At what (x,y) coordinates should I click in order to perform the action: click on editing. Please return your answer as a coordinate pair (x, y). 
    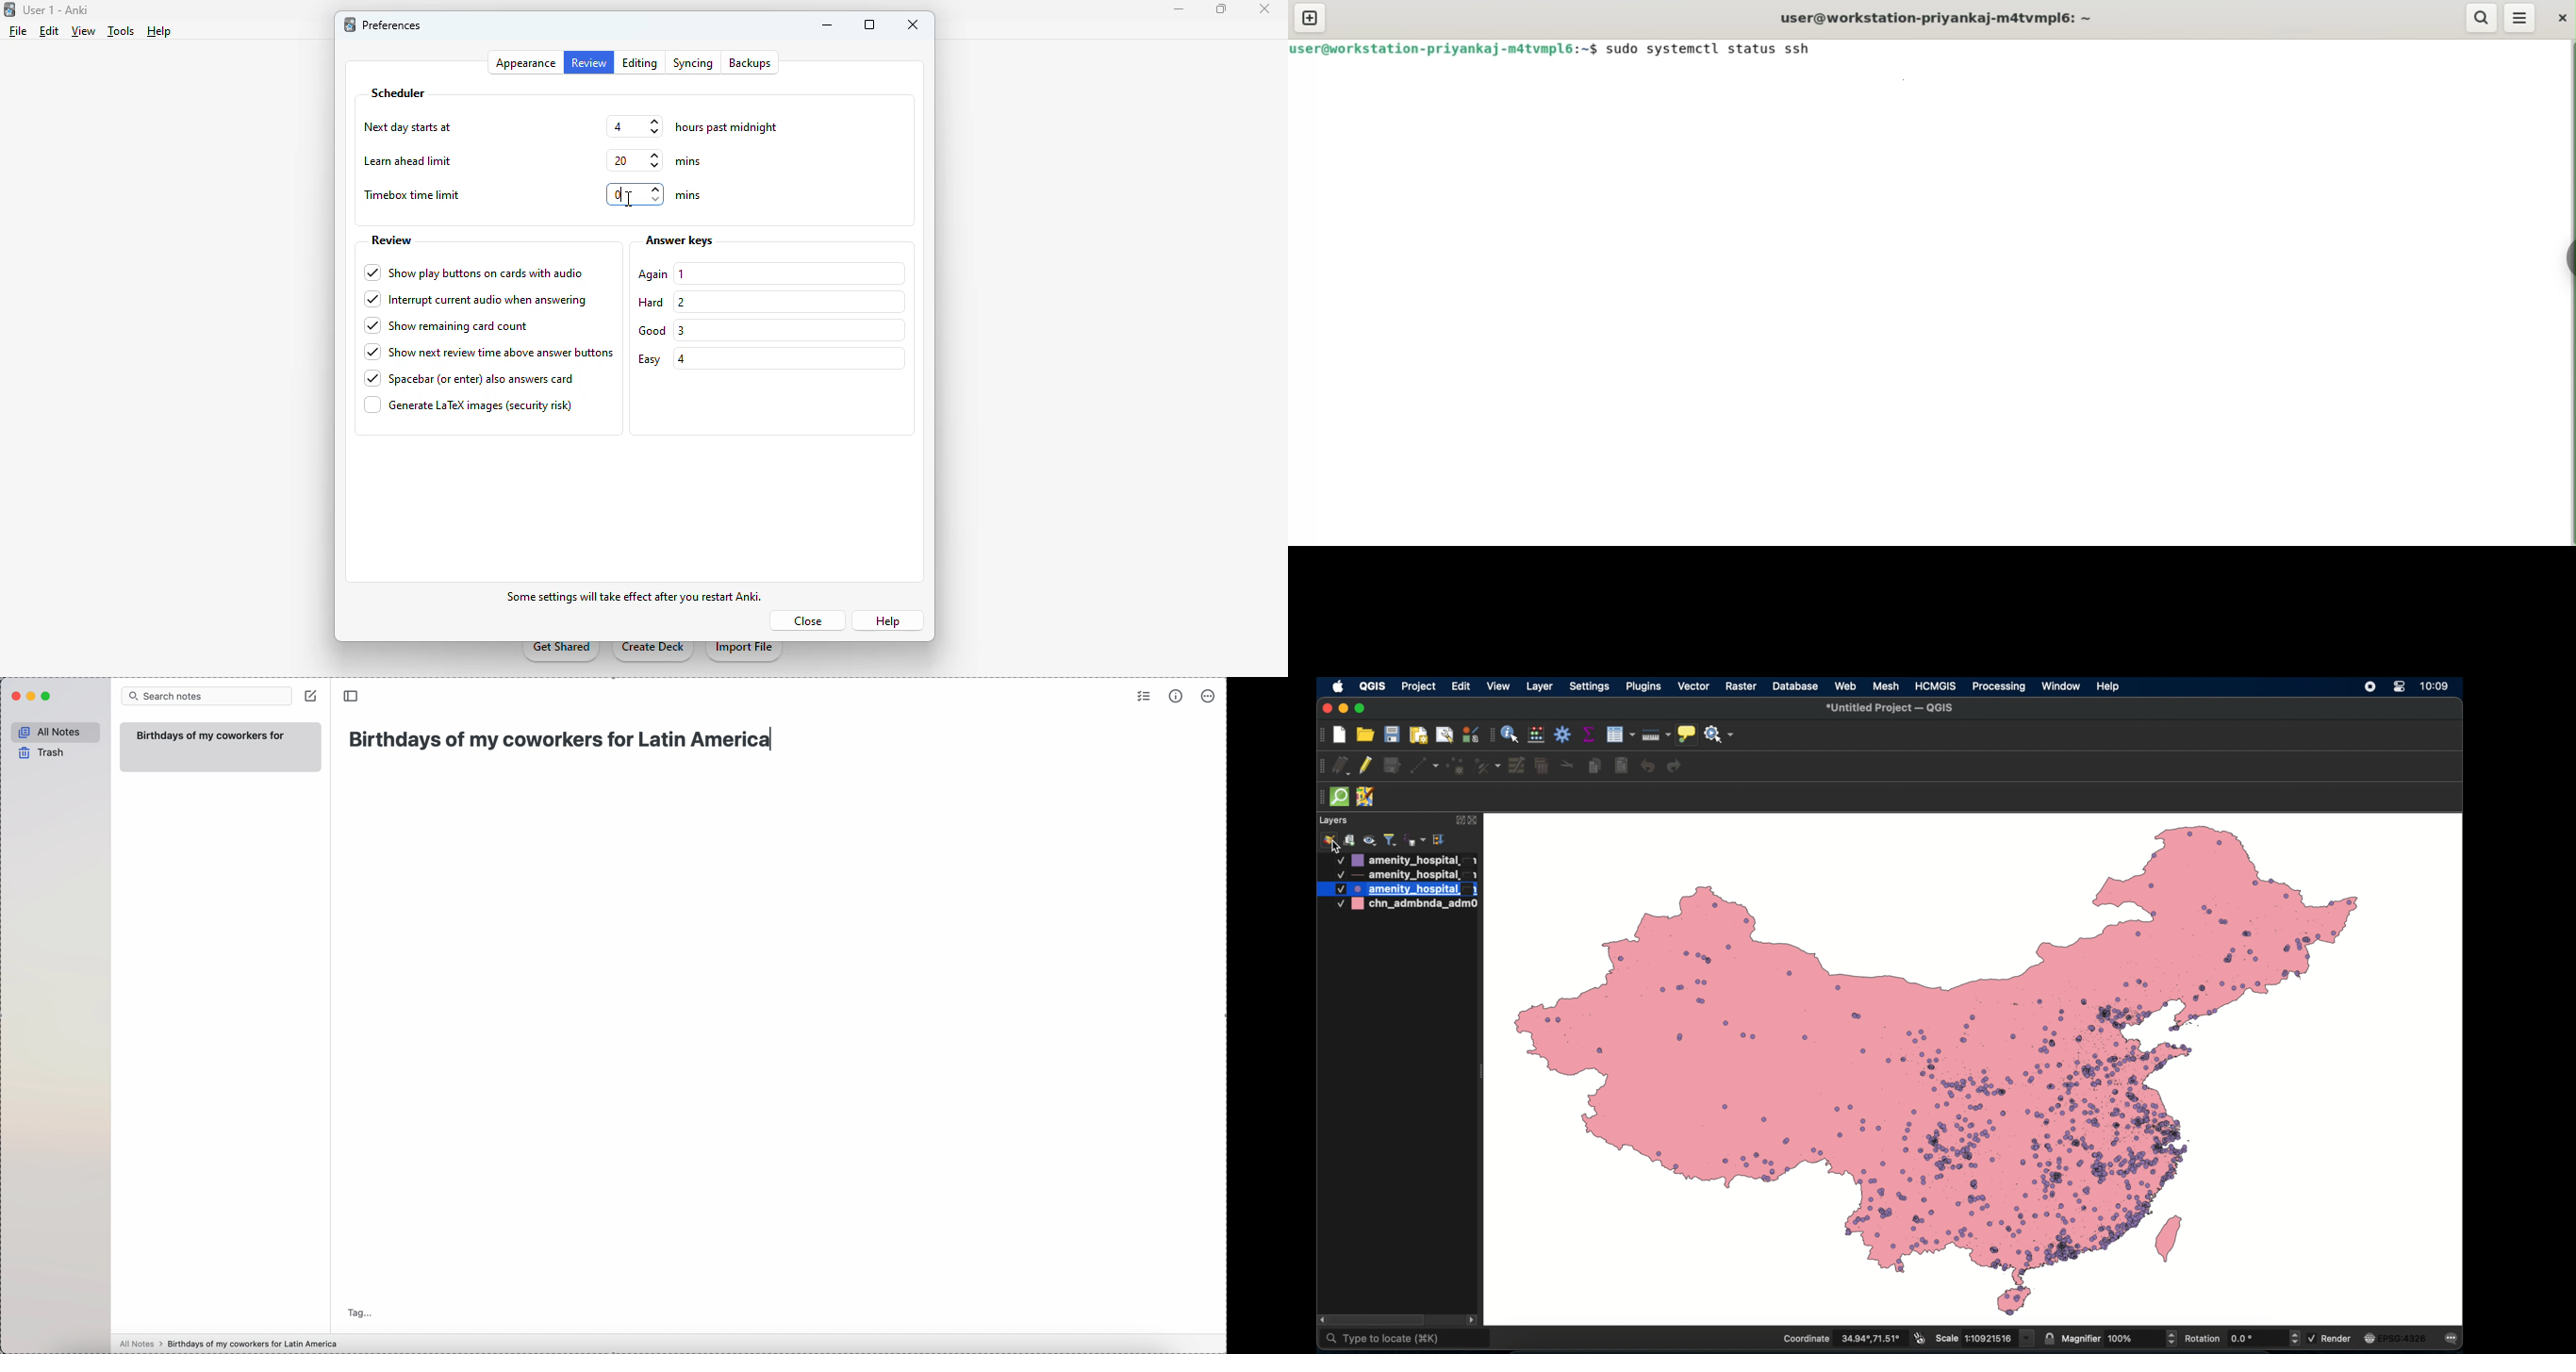
    Looking at the image, I should click on (640, 63).